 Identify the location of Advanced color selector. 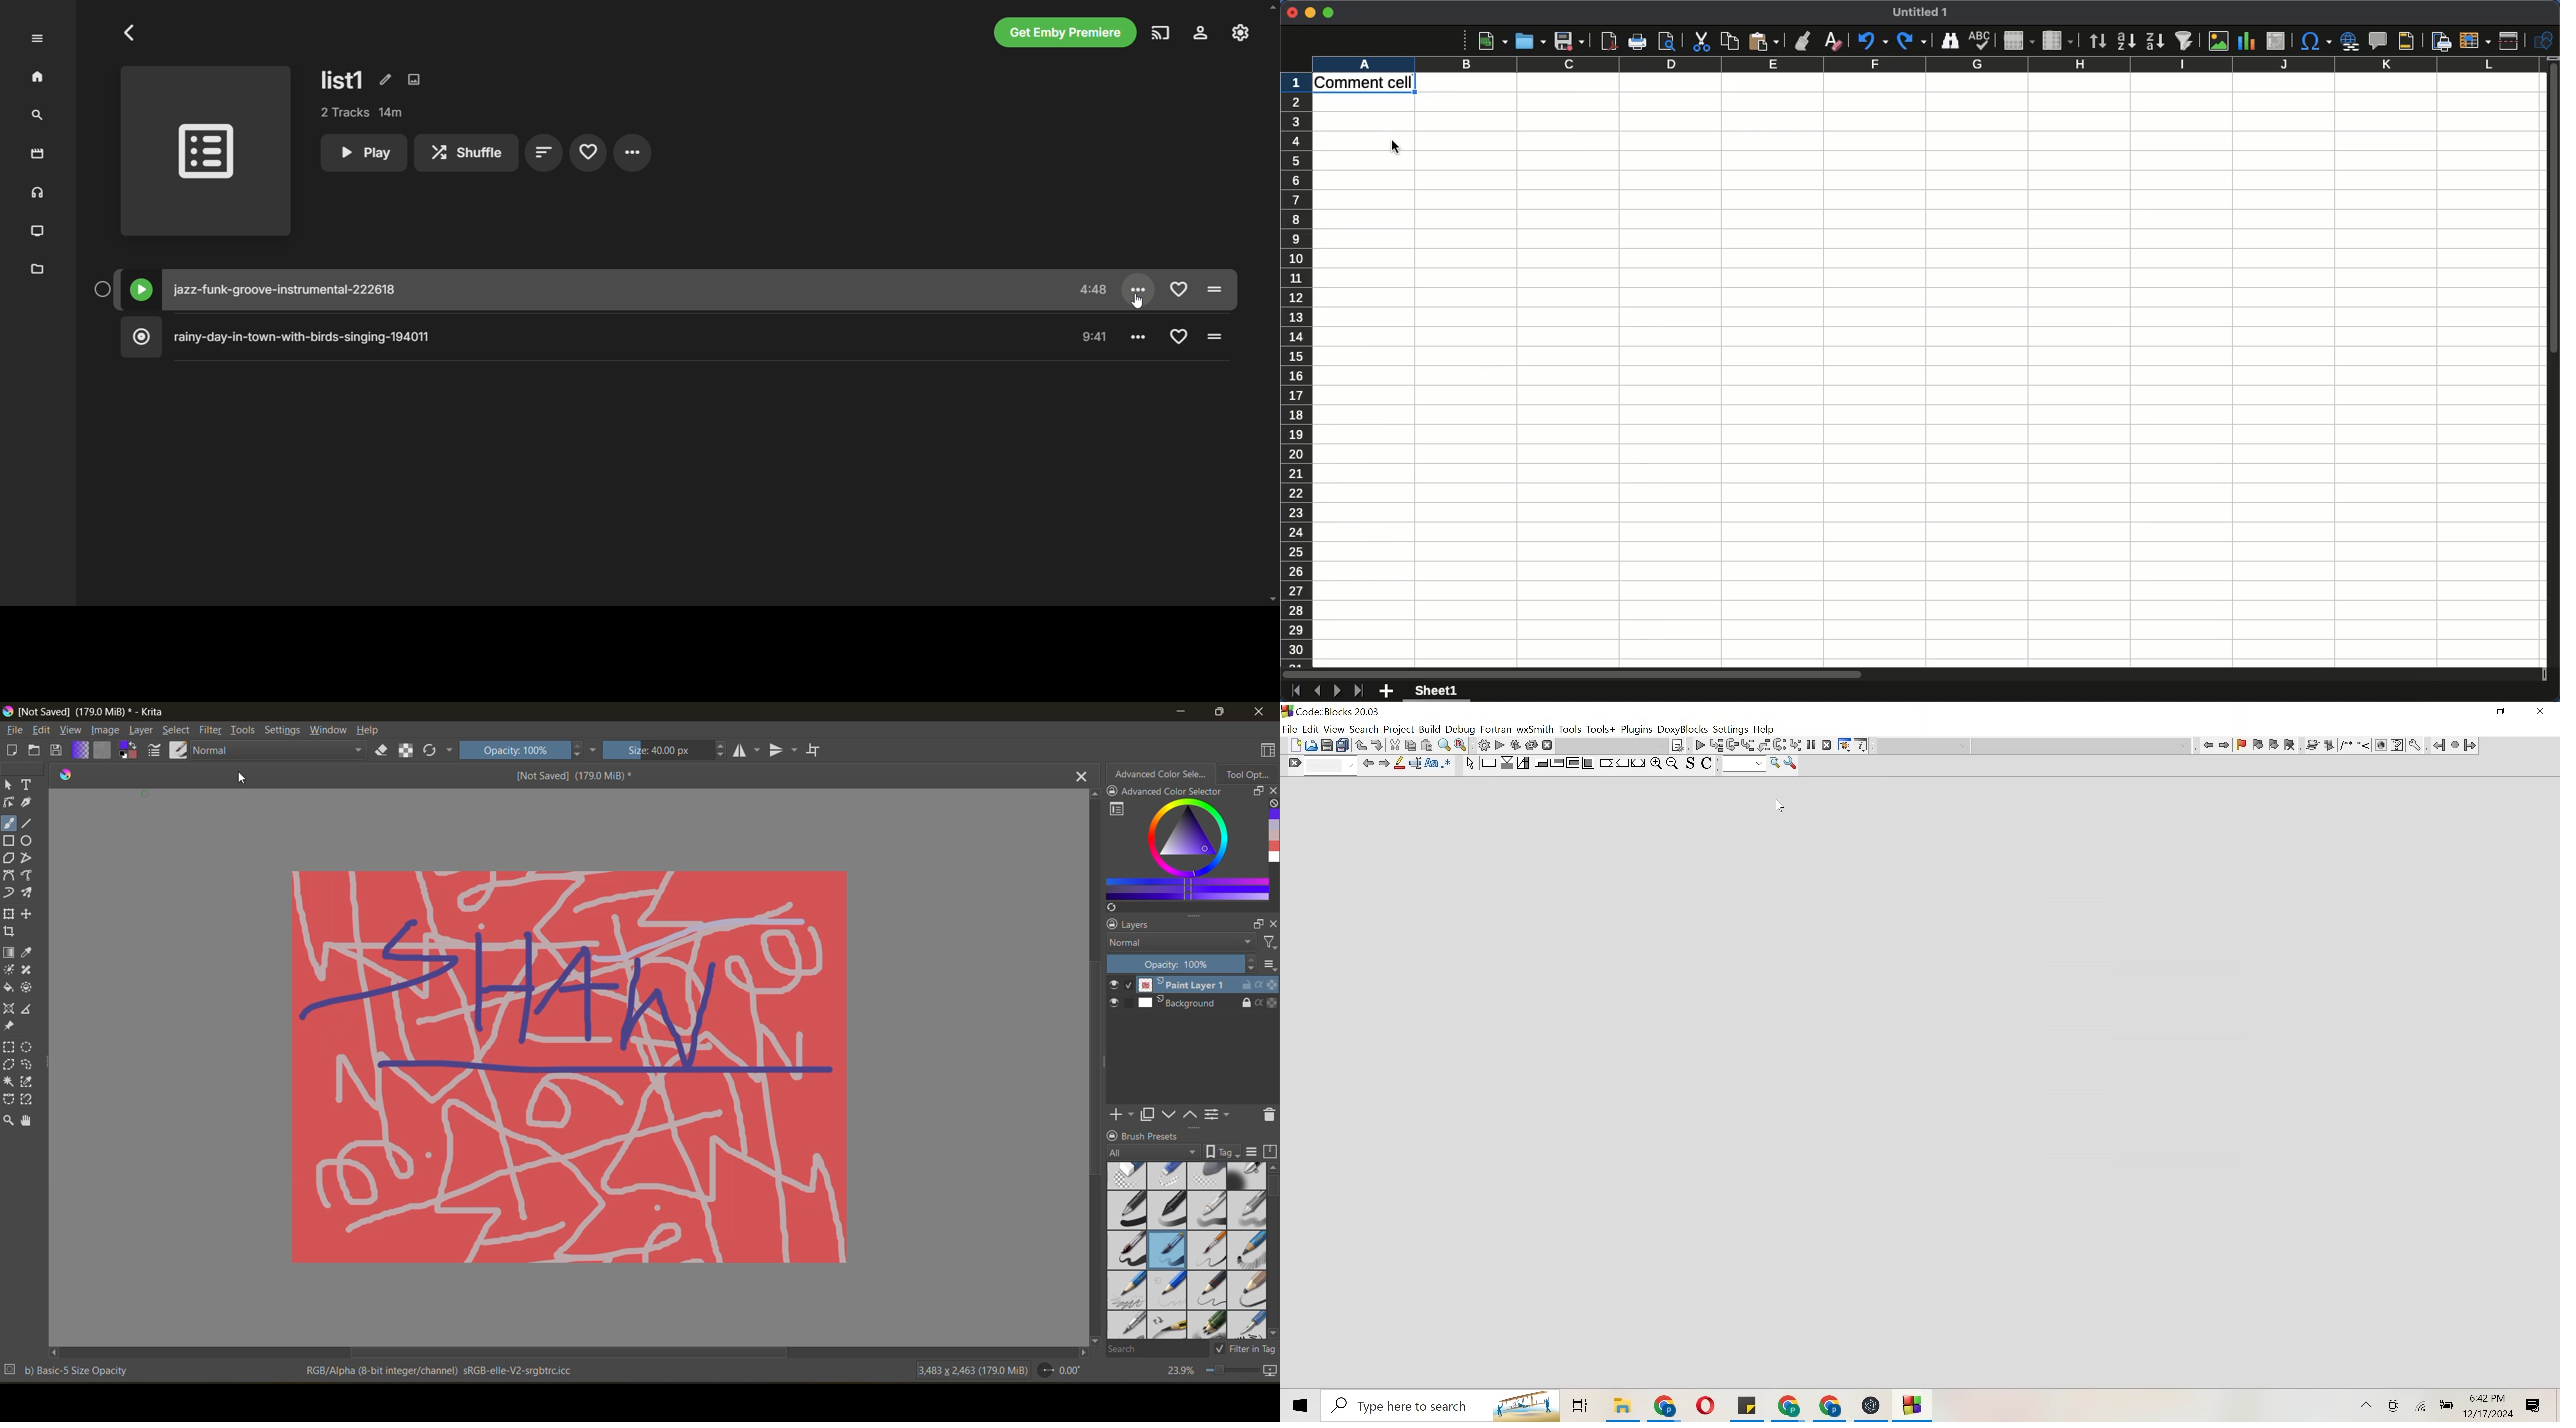
(1175, 792).